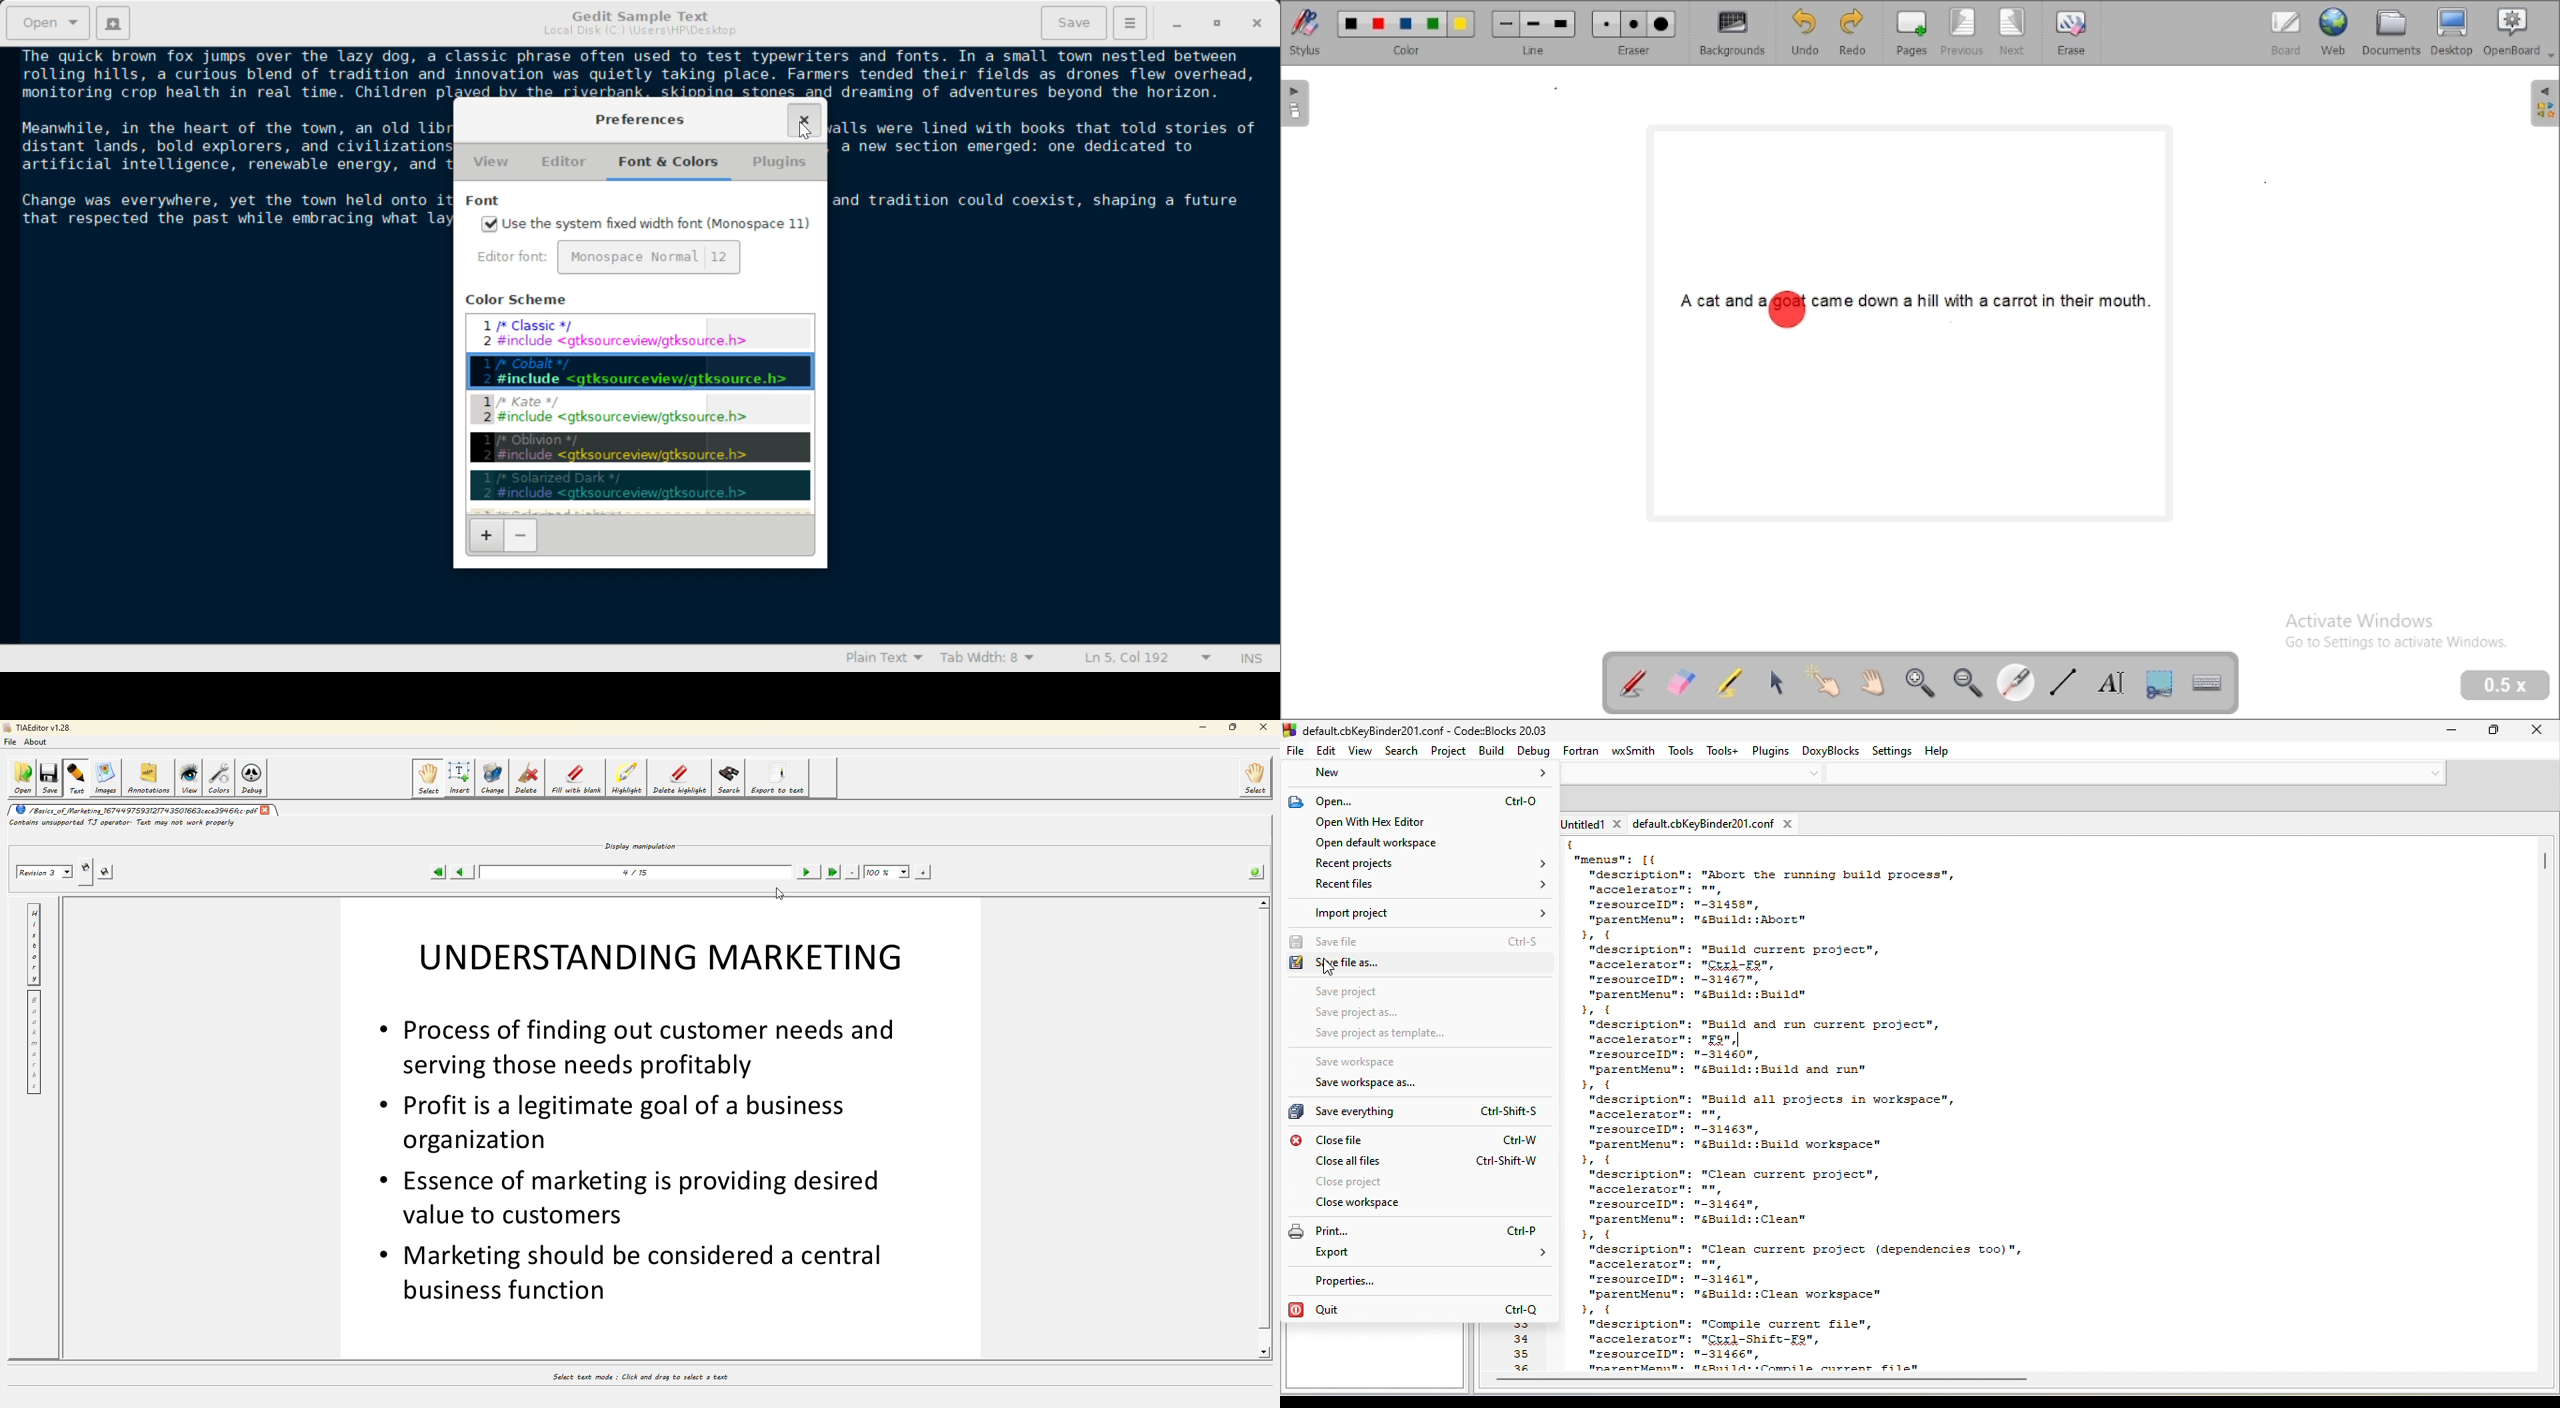 This screenshot has width=2576, height=1428. What do you see at coordinates (1294, 752) in the screenshot?
I see `file` at bounding box center [1294, 752].